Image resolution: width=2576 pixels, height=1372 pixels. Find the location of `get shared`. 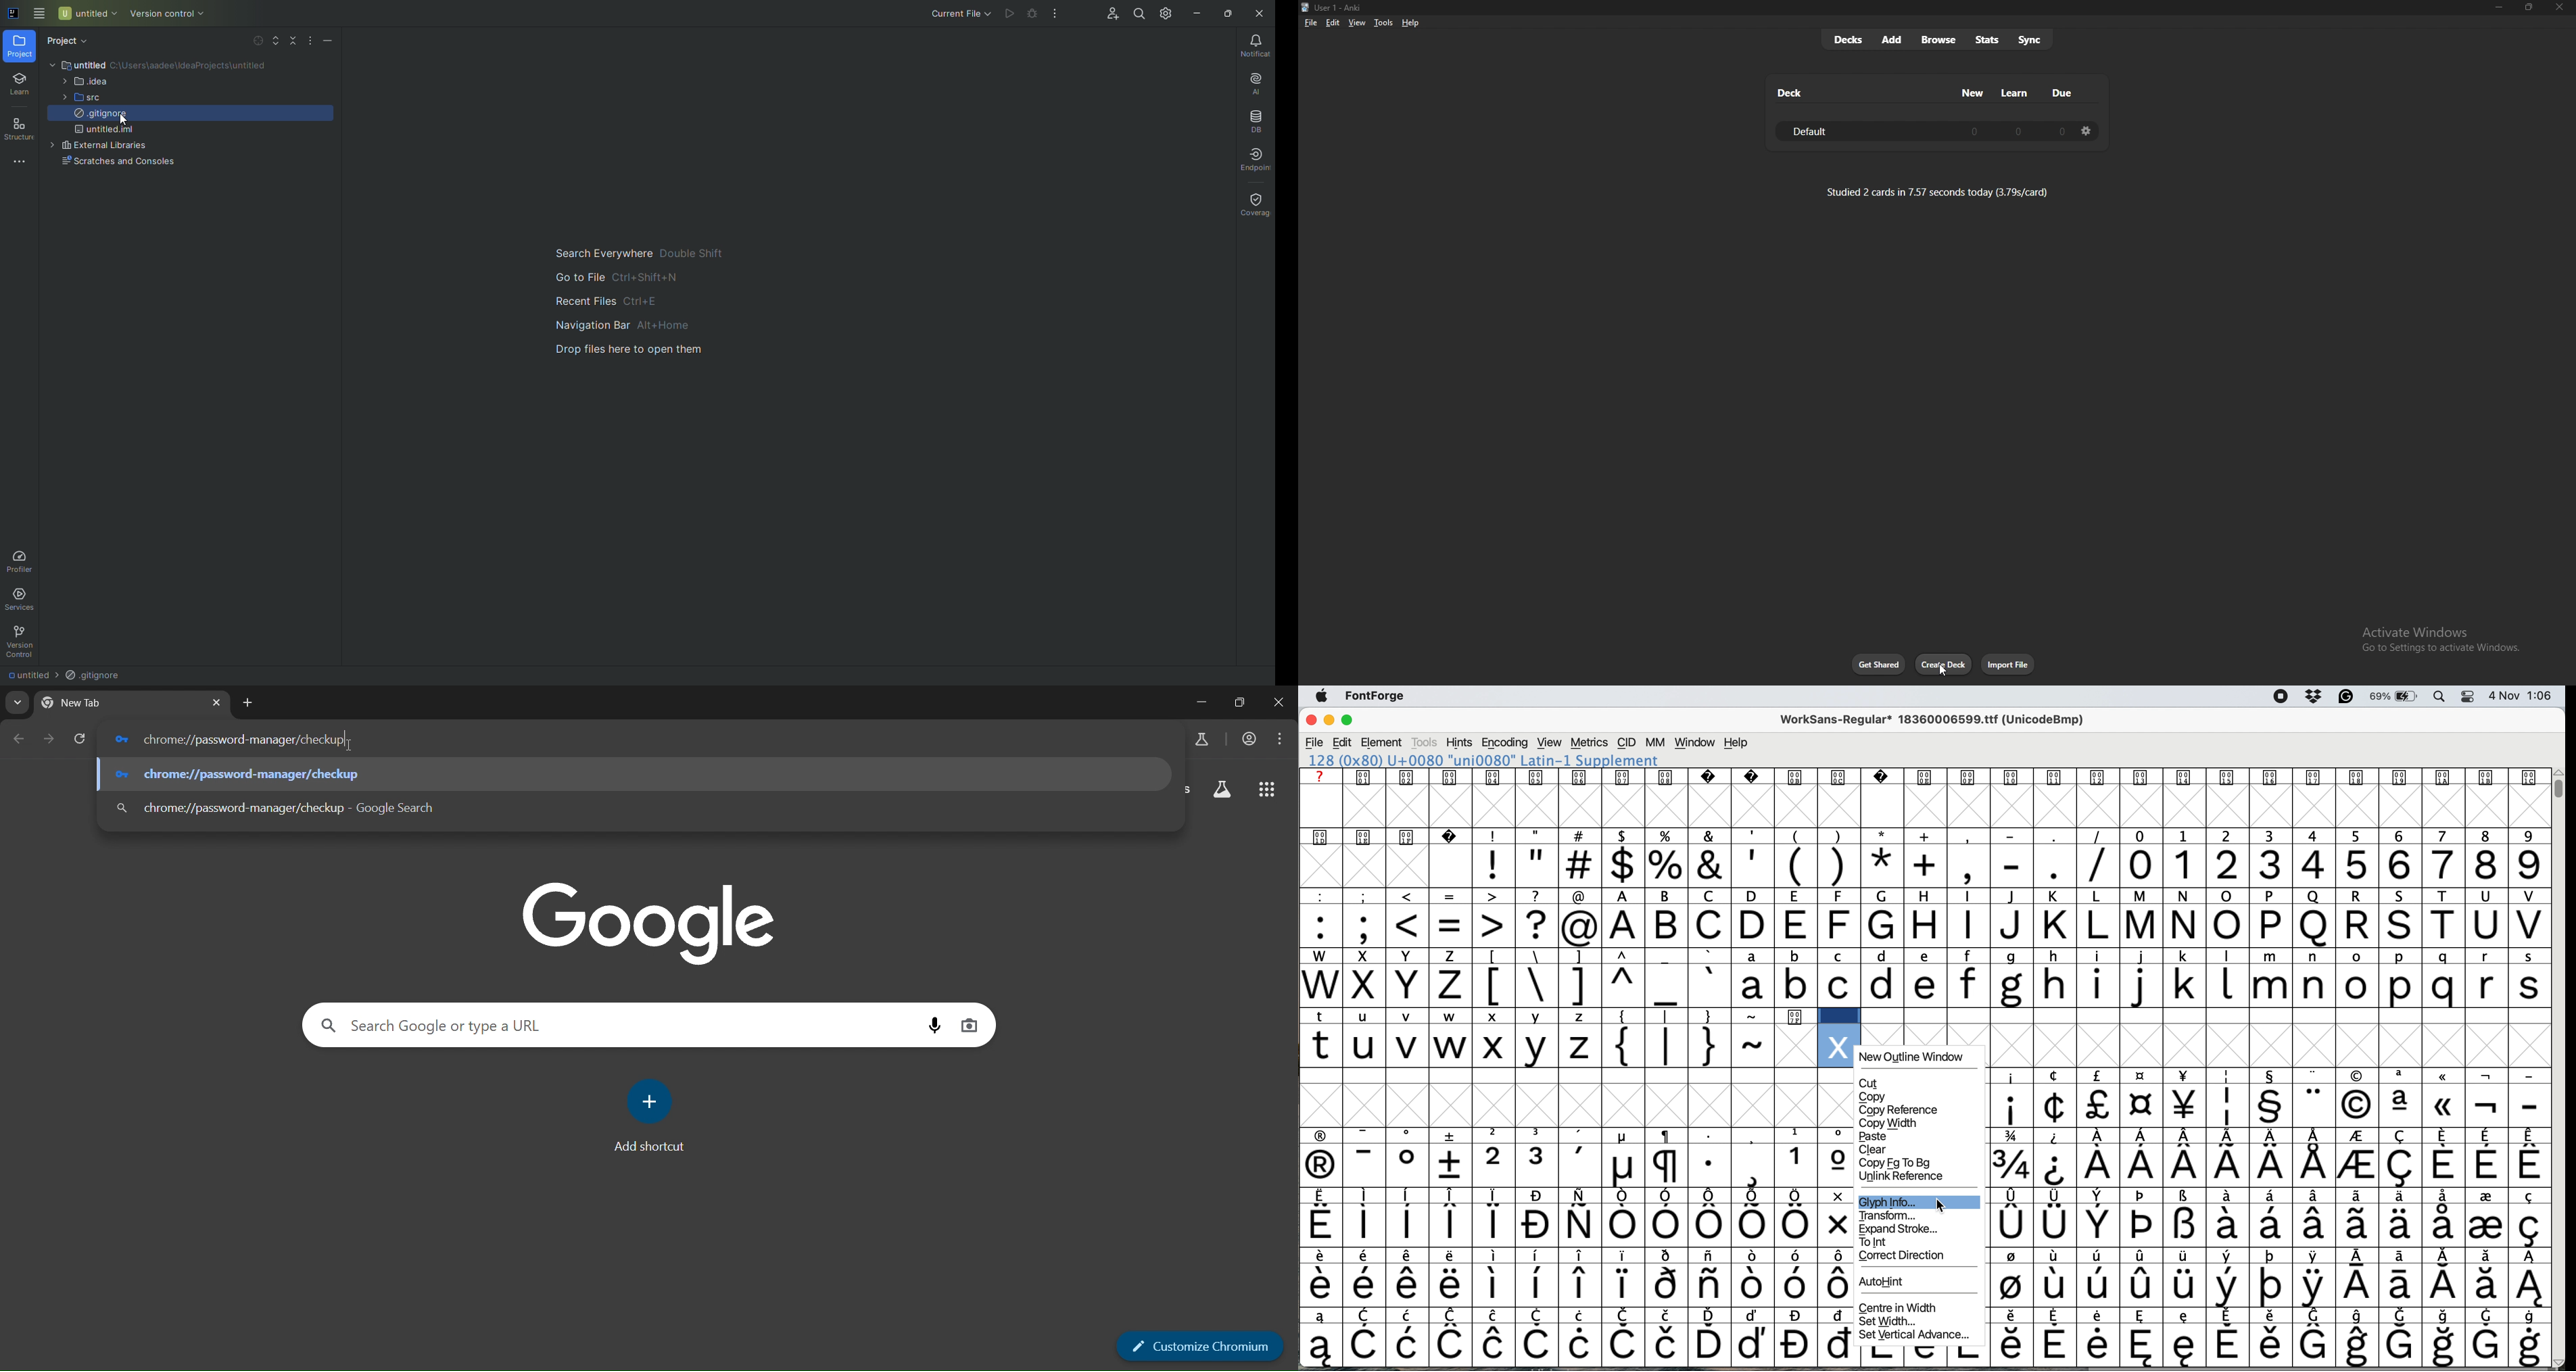

get shared is located at coordinates (1879, 665).